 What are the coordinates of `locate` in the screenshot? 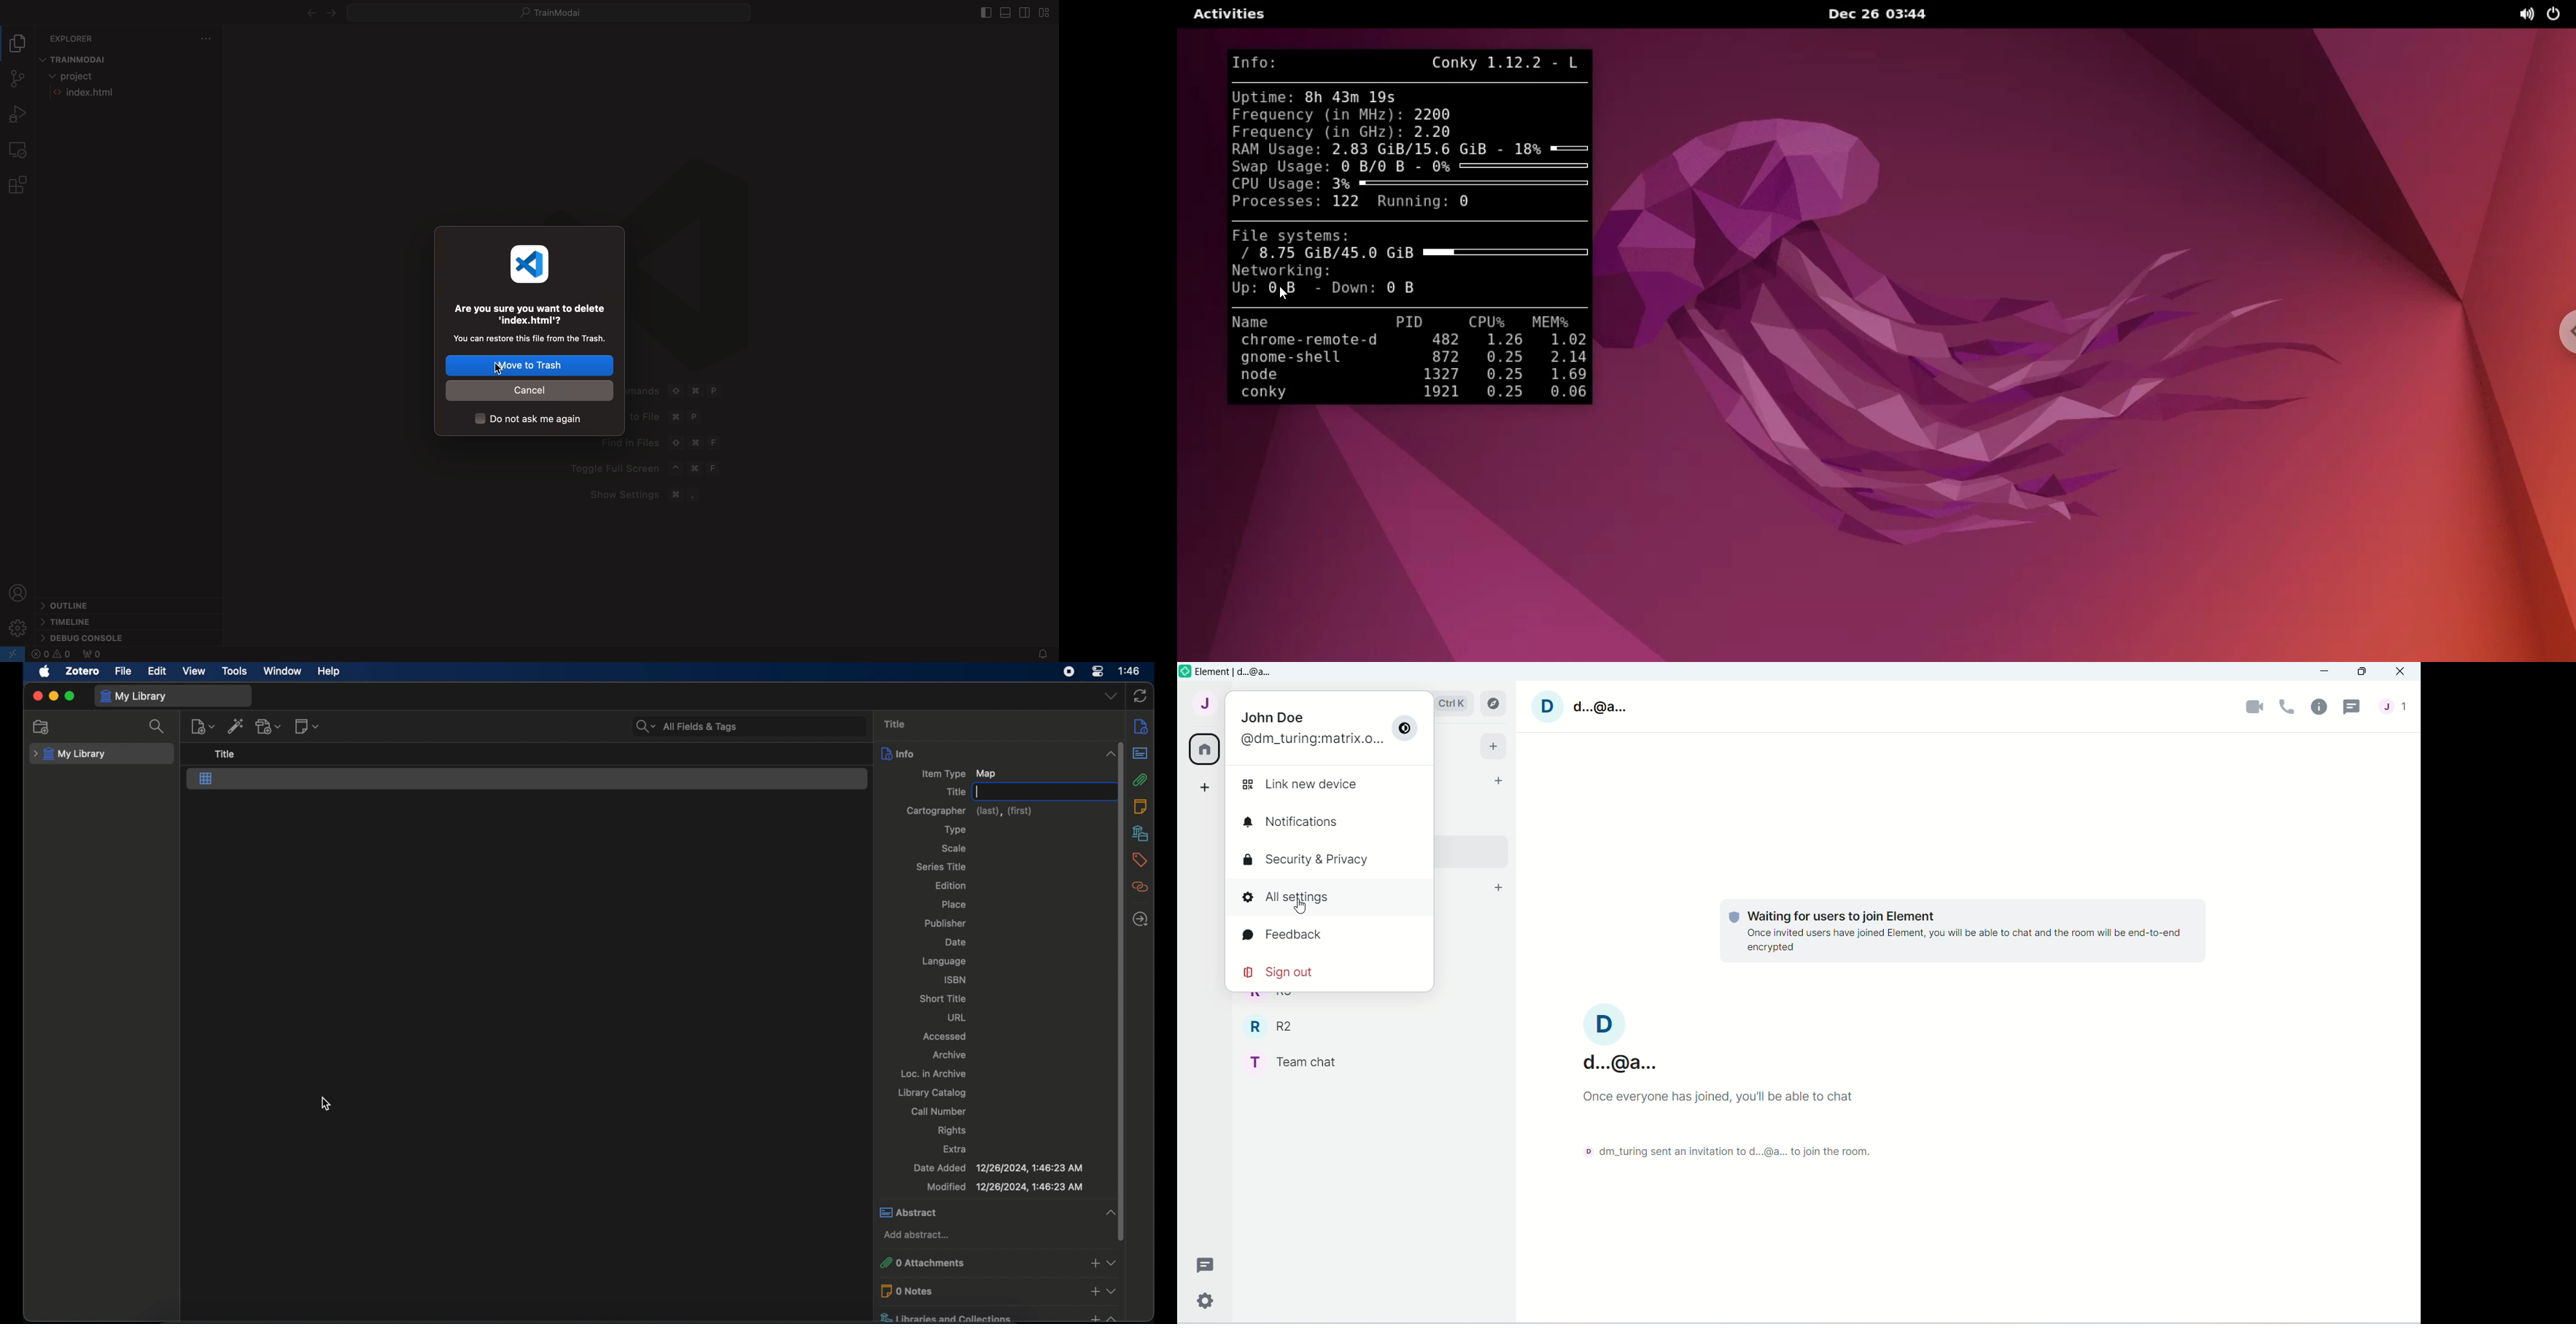 It's located at (1141, 919).